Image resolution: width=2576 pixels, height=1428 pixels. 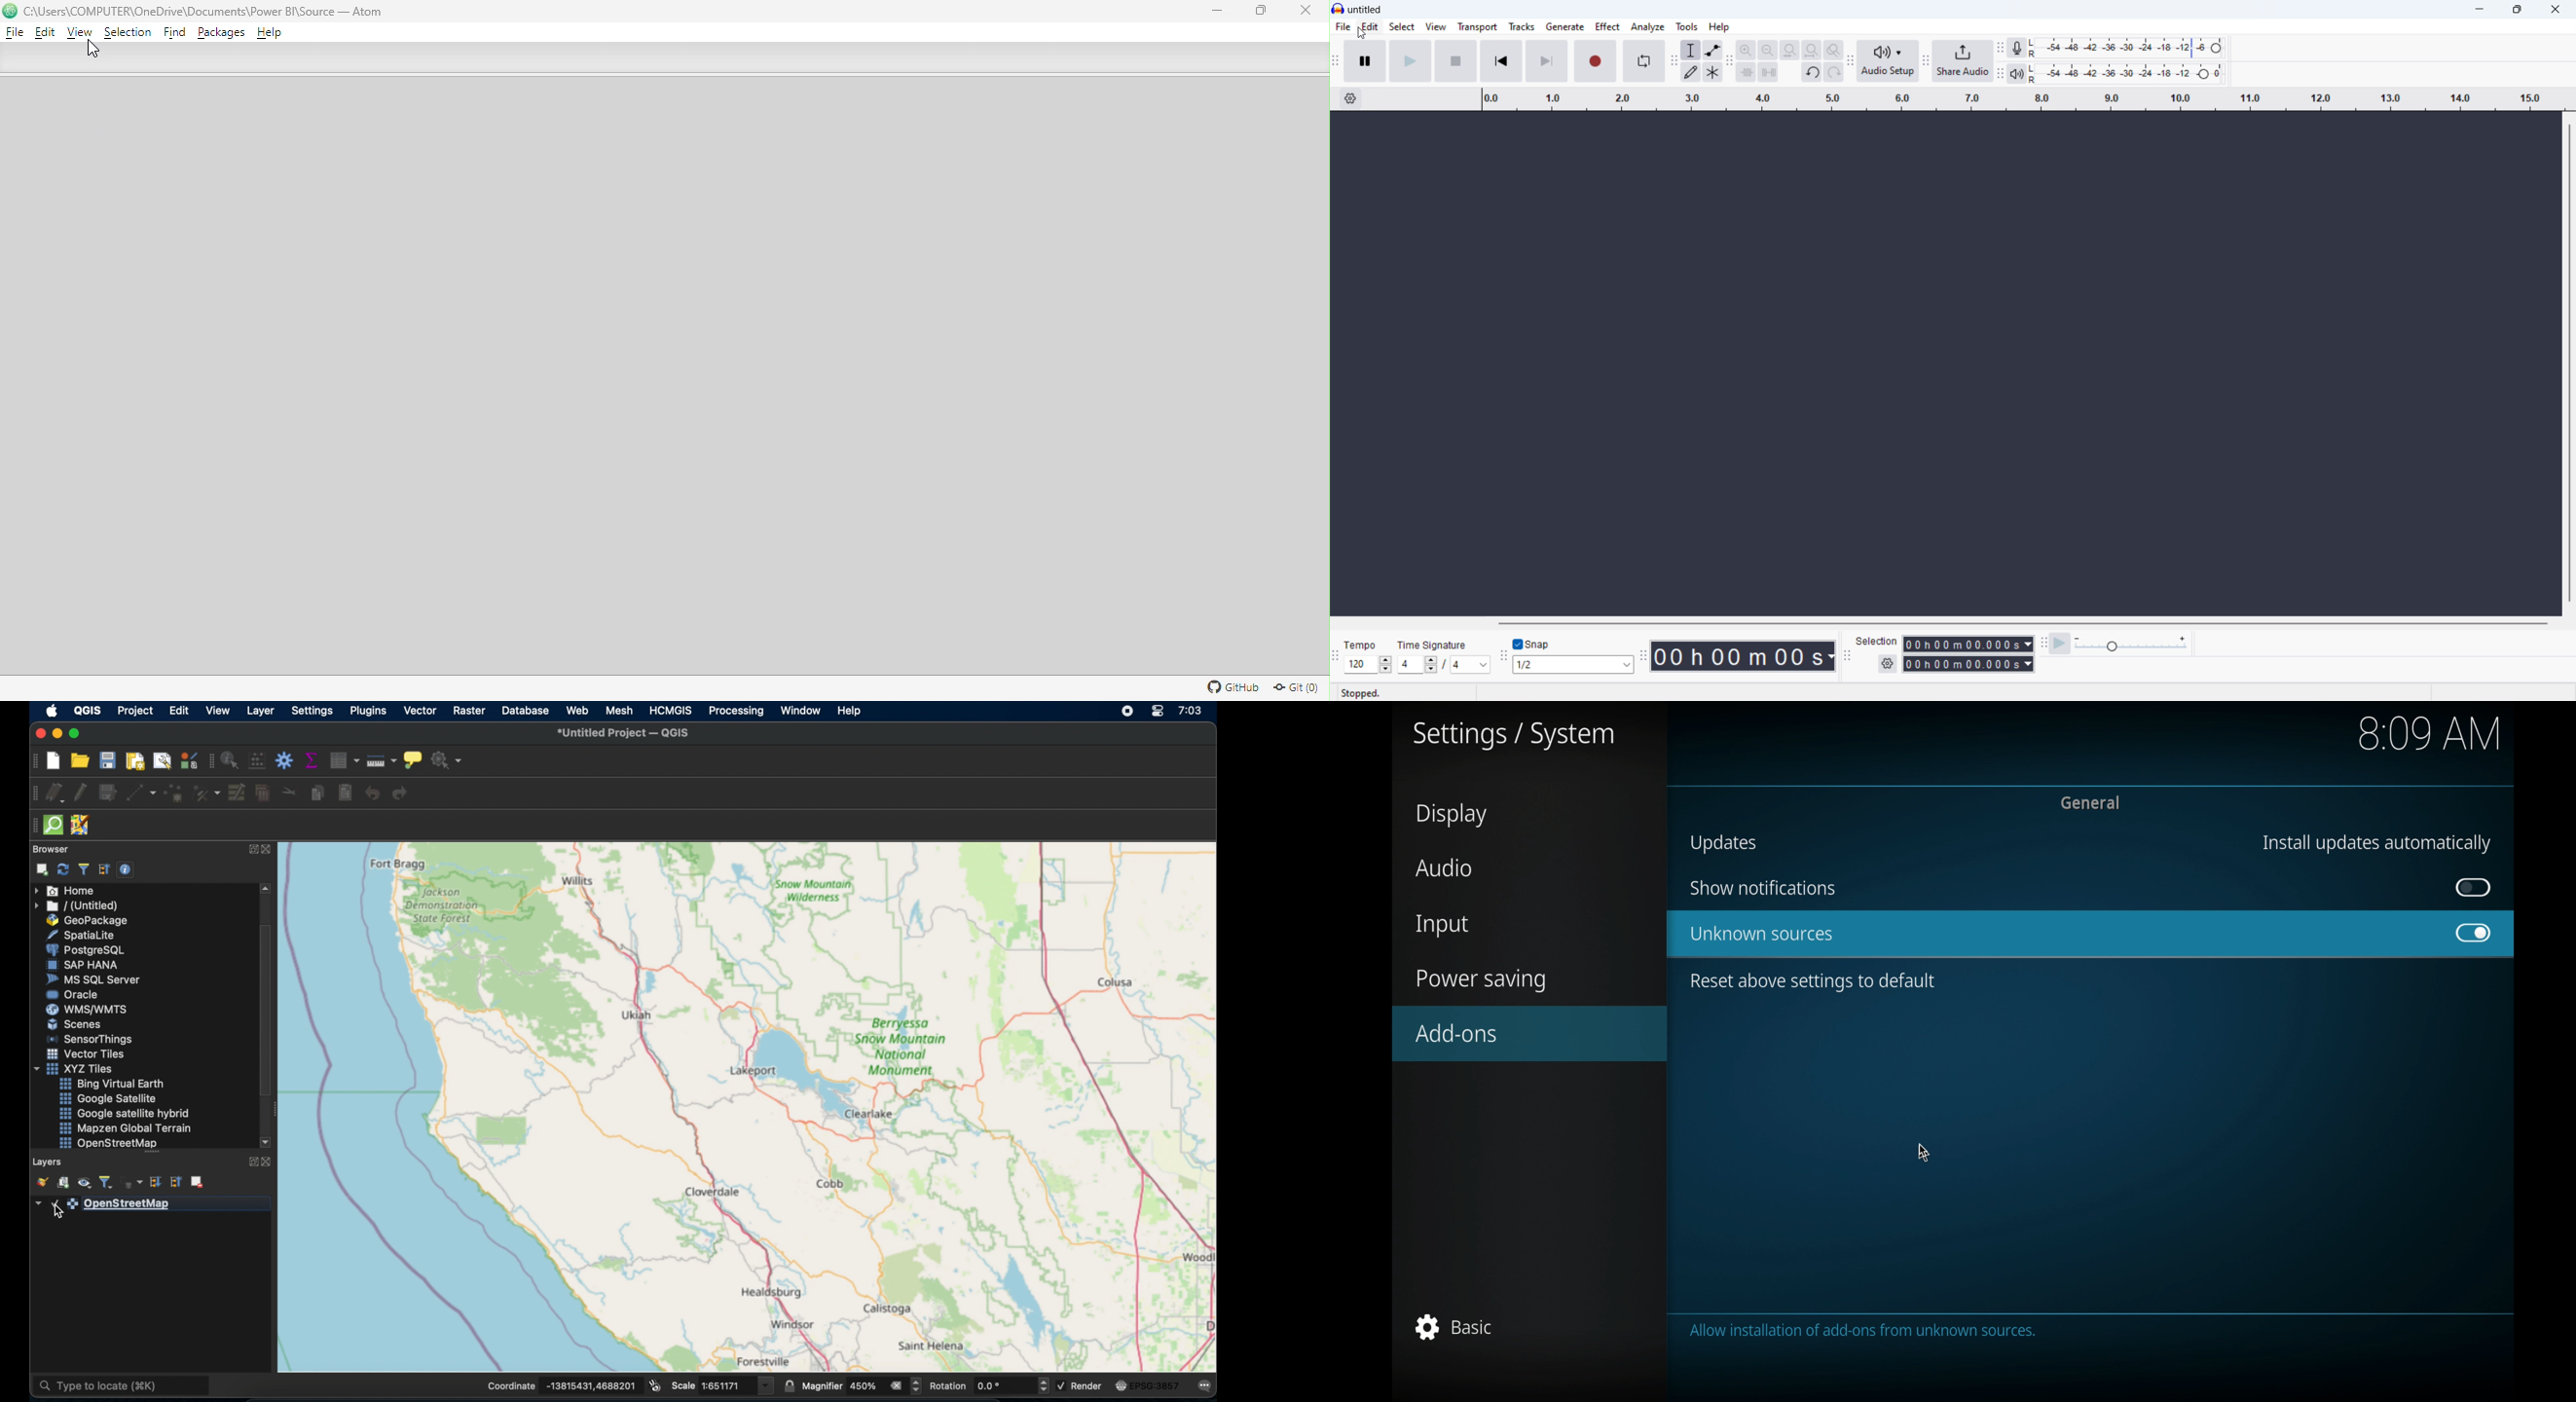 What do you see at coordinates (1482, 981) in the screenshot?
I see `power saving` at bounding box center [1482, 981].